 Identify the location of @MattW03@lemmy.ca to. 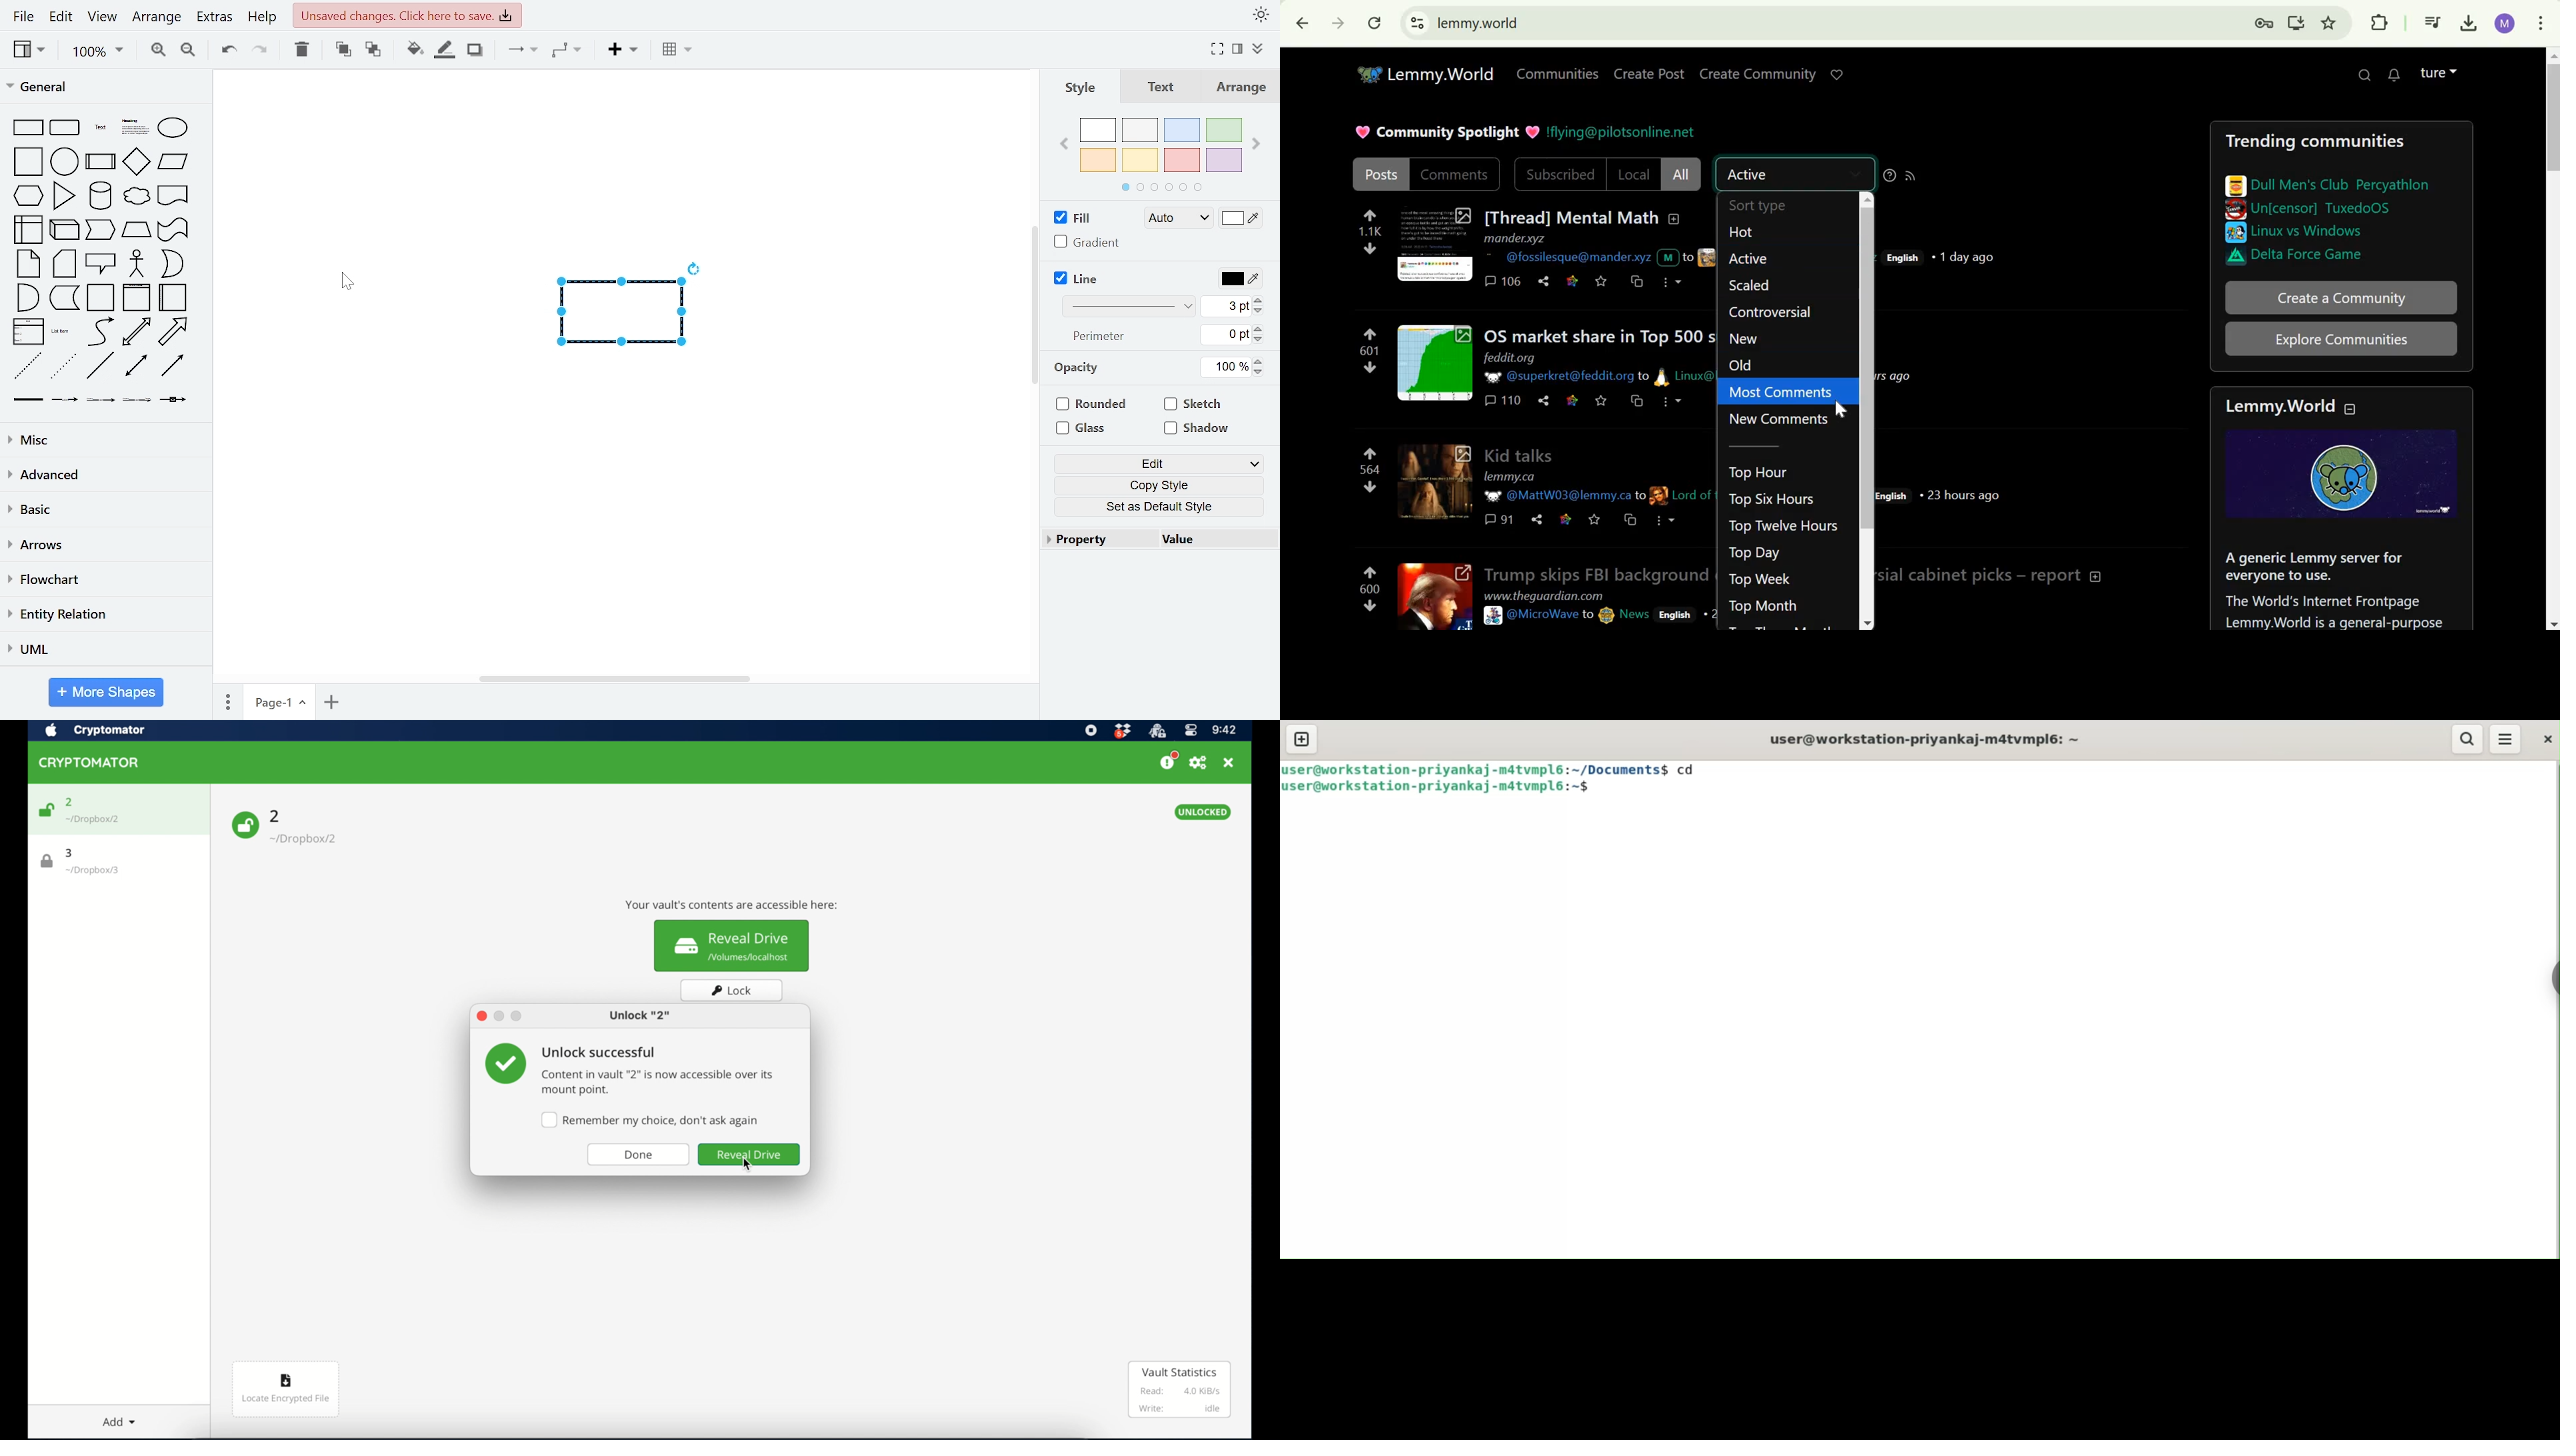
(1572, 496).